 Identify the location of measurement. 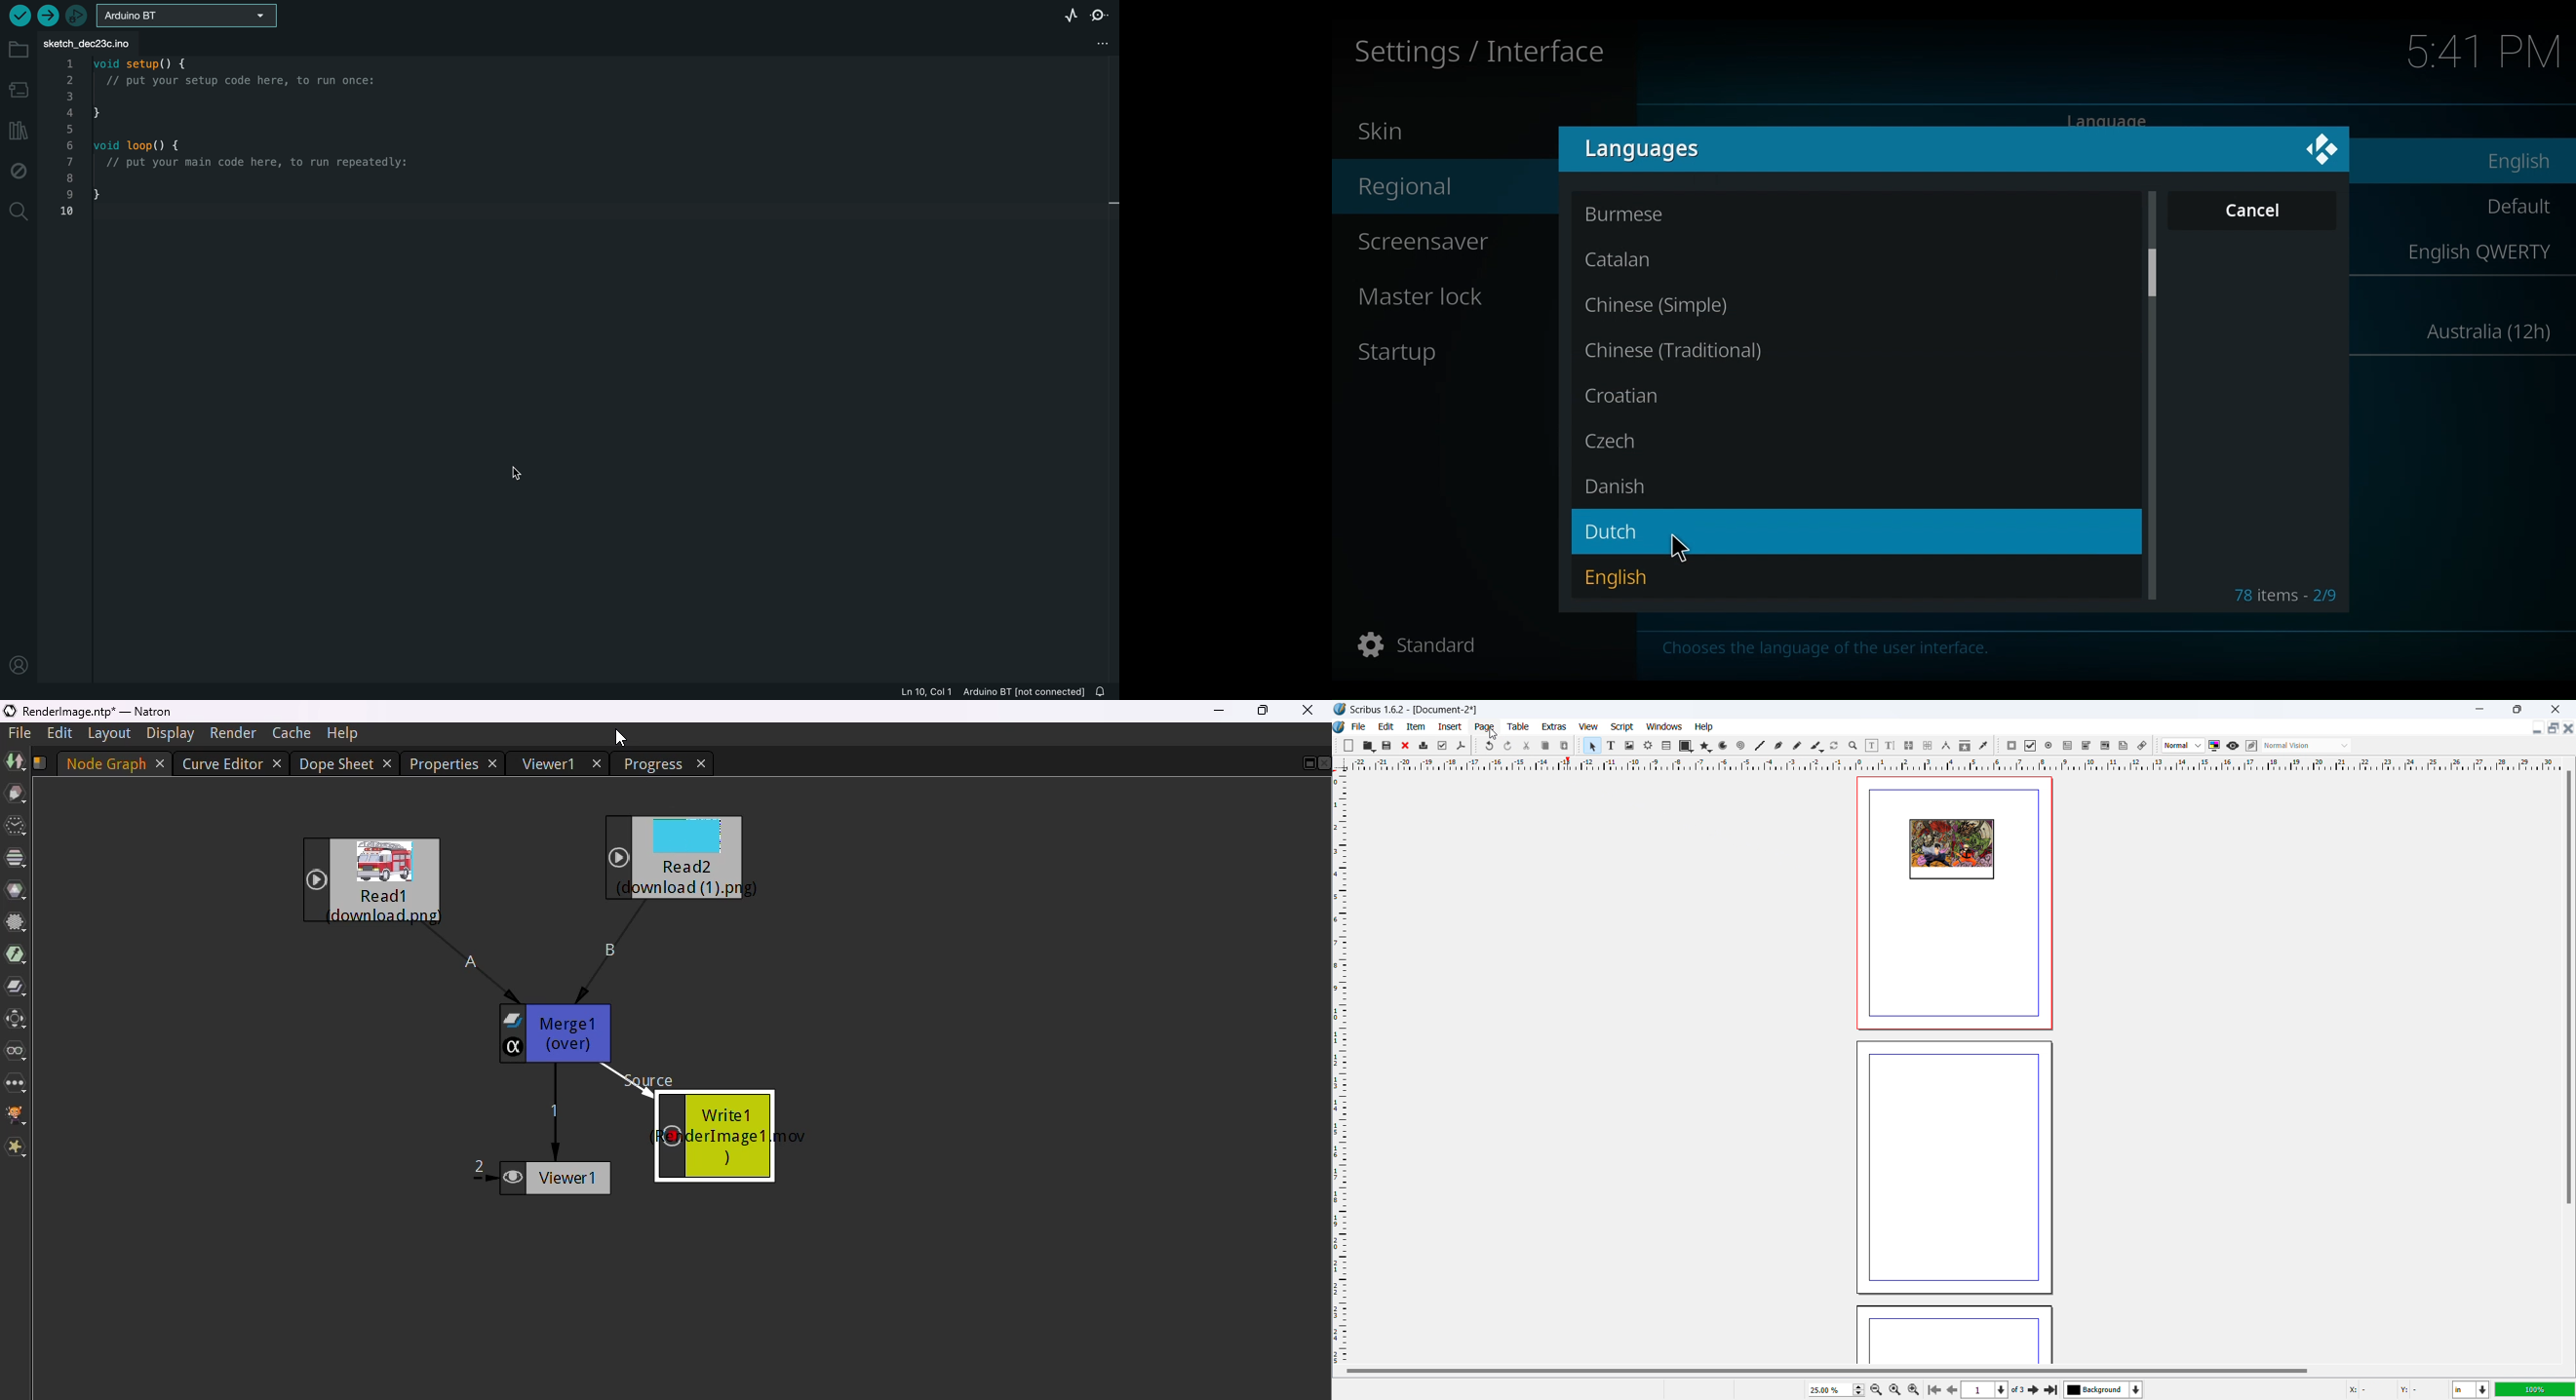
(1946, 746).